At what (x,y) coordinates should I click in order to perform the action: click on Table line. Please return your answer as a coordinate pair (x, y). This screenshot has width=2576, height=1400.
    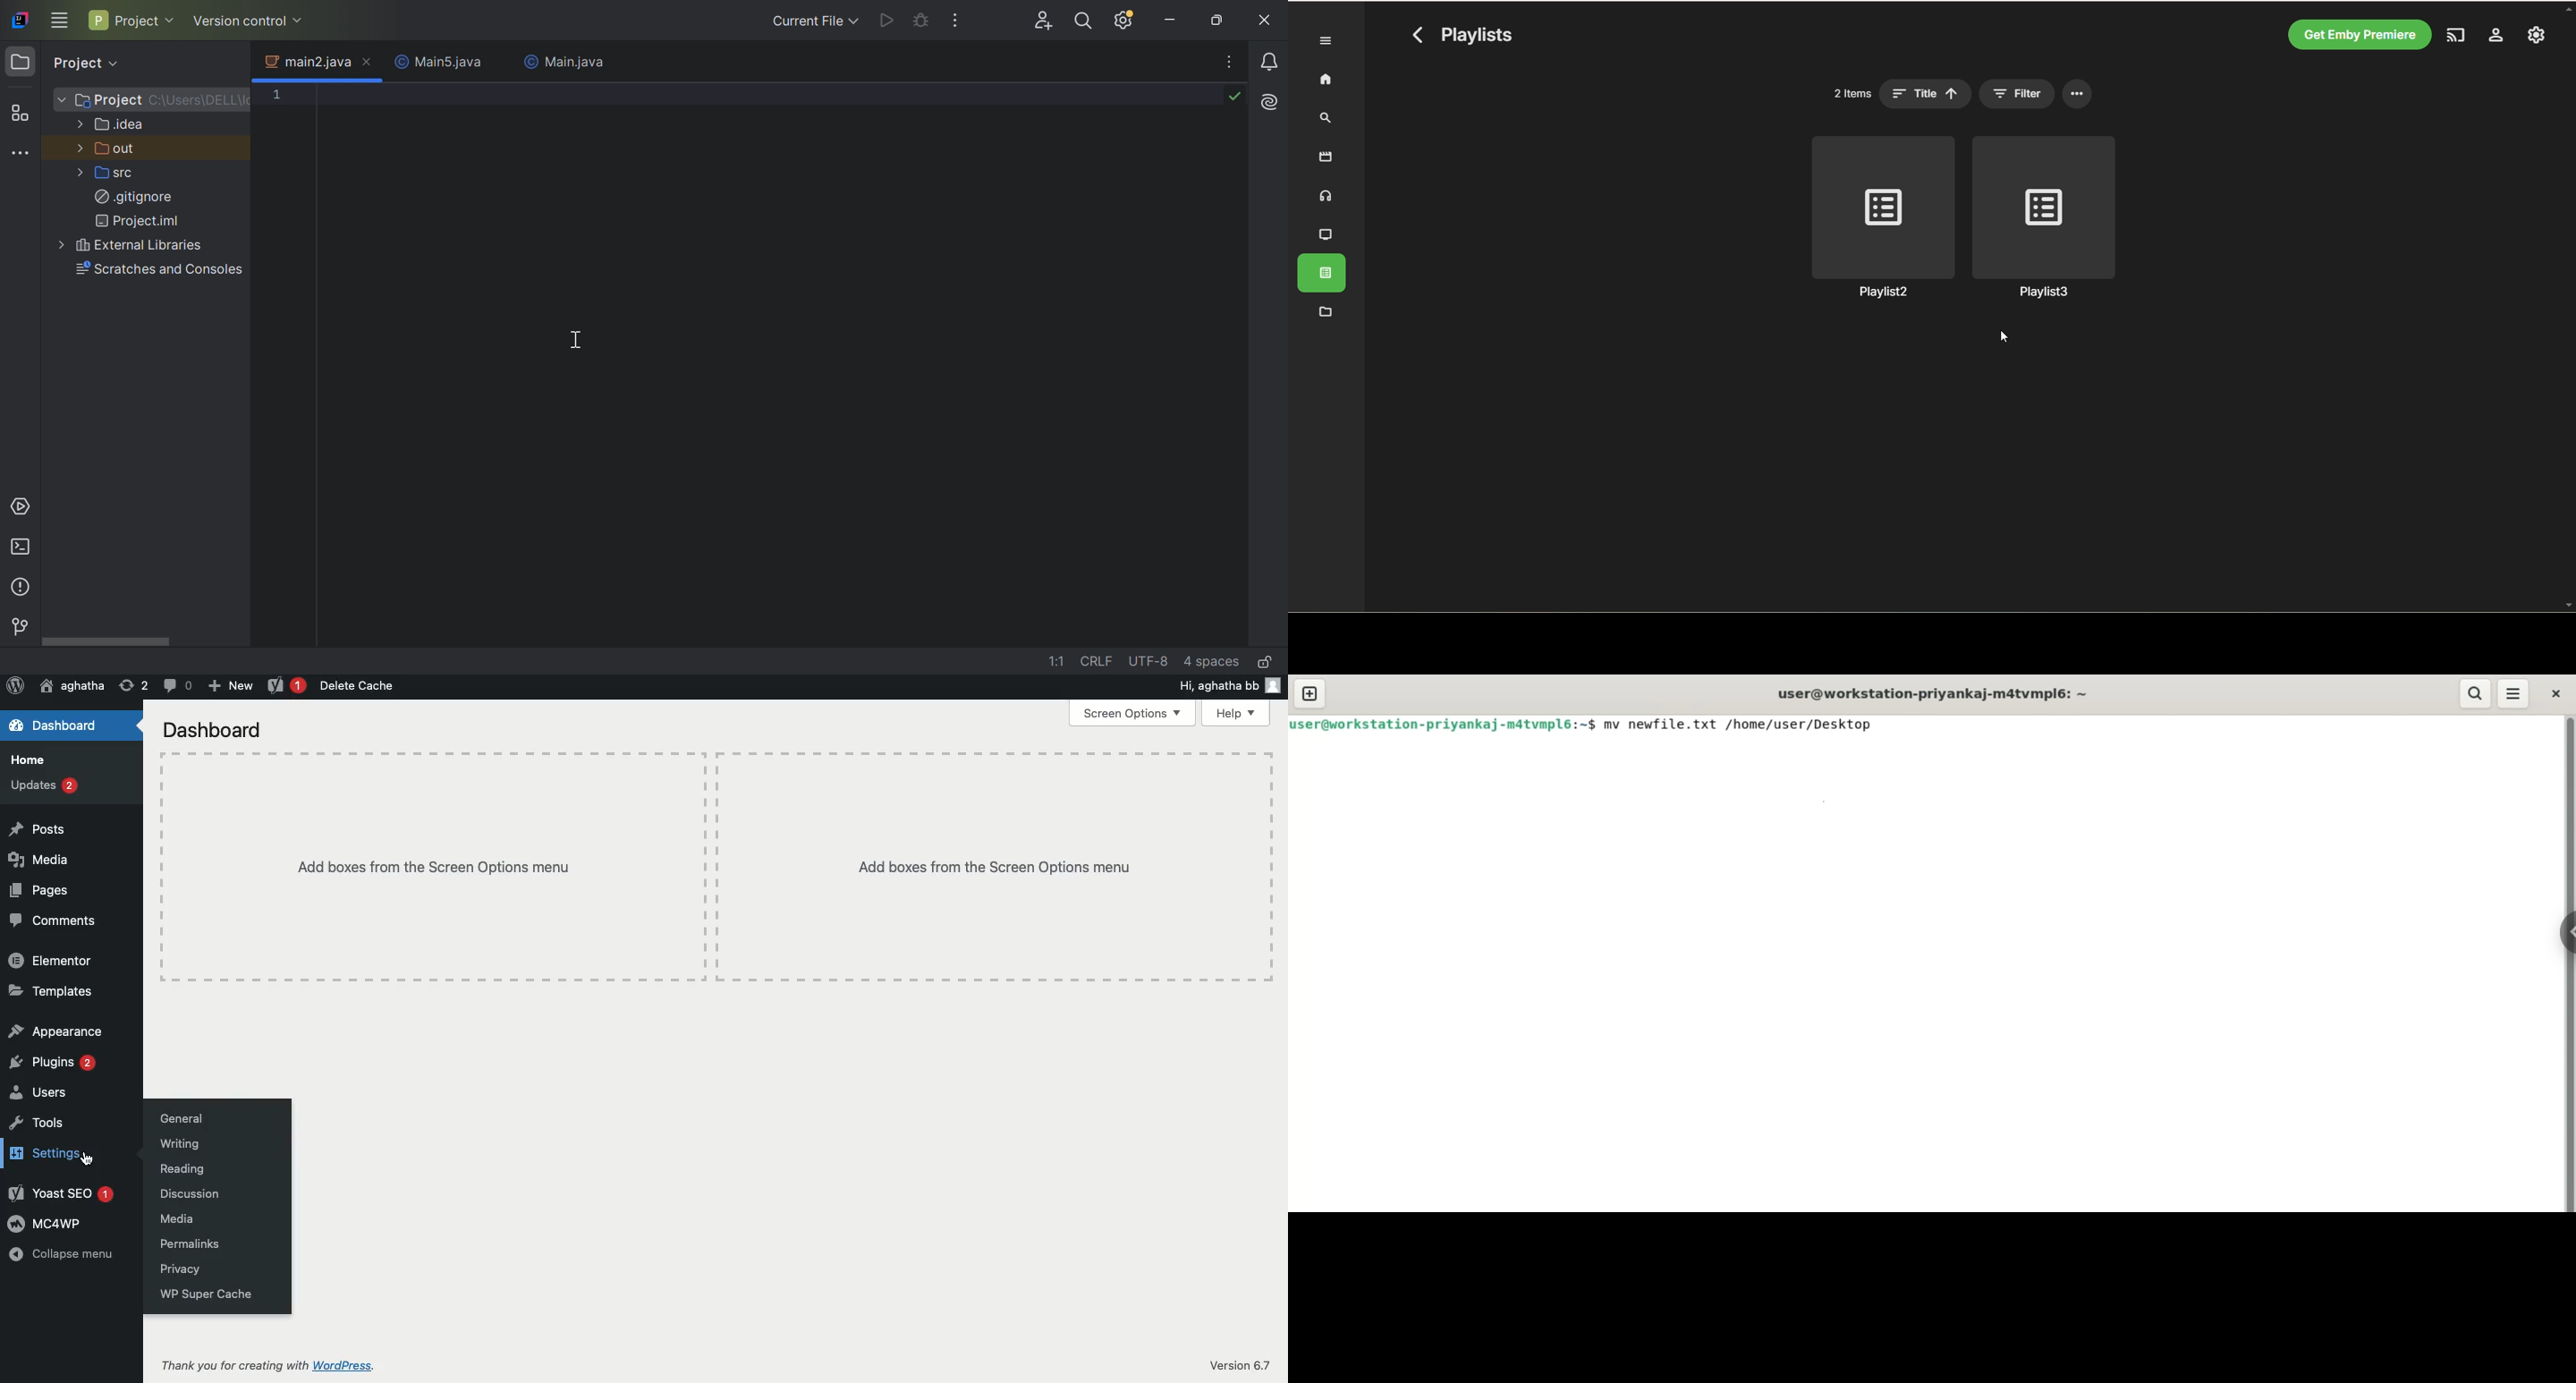
    Looking at the image, I should click on (718, 752).